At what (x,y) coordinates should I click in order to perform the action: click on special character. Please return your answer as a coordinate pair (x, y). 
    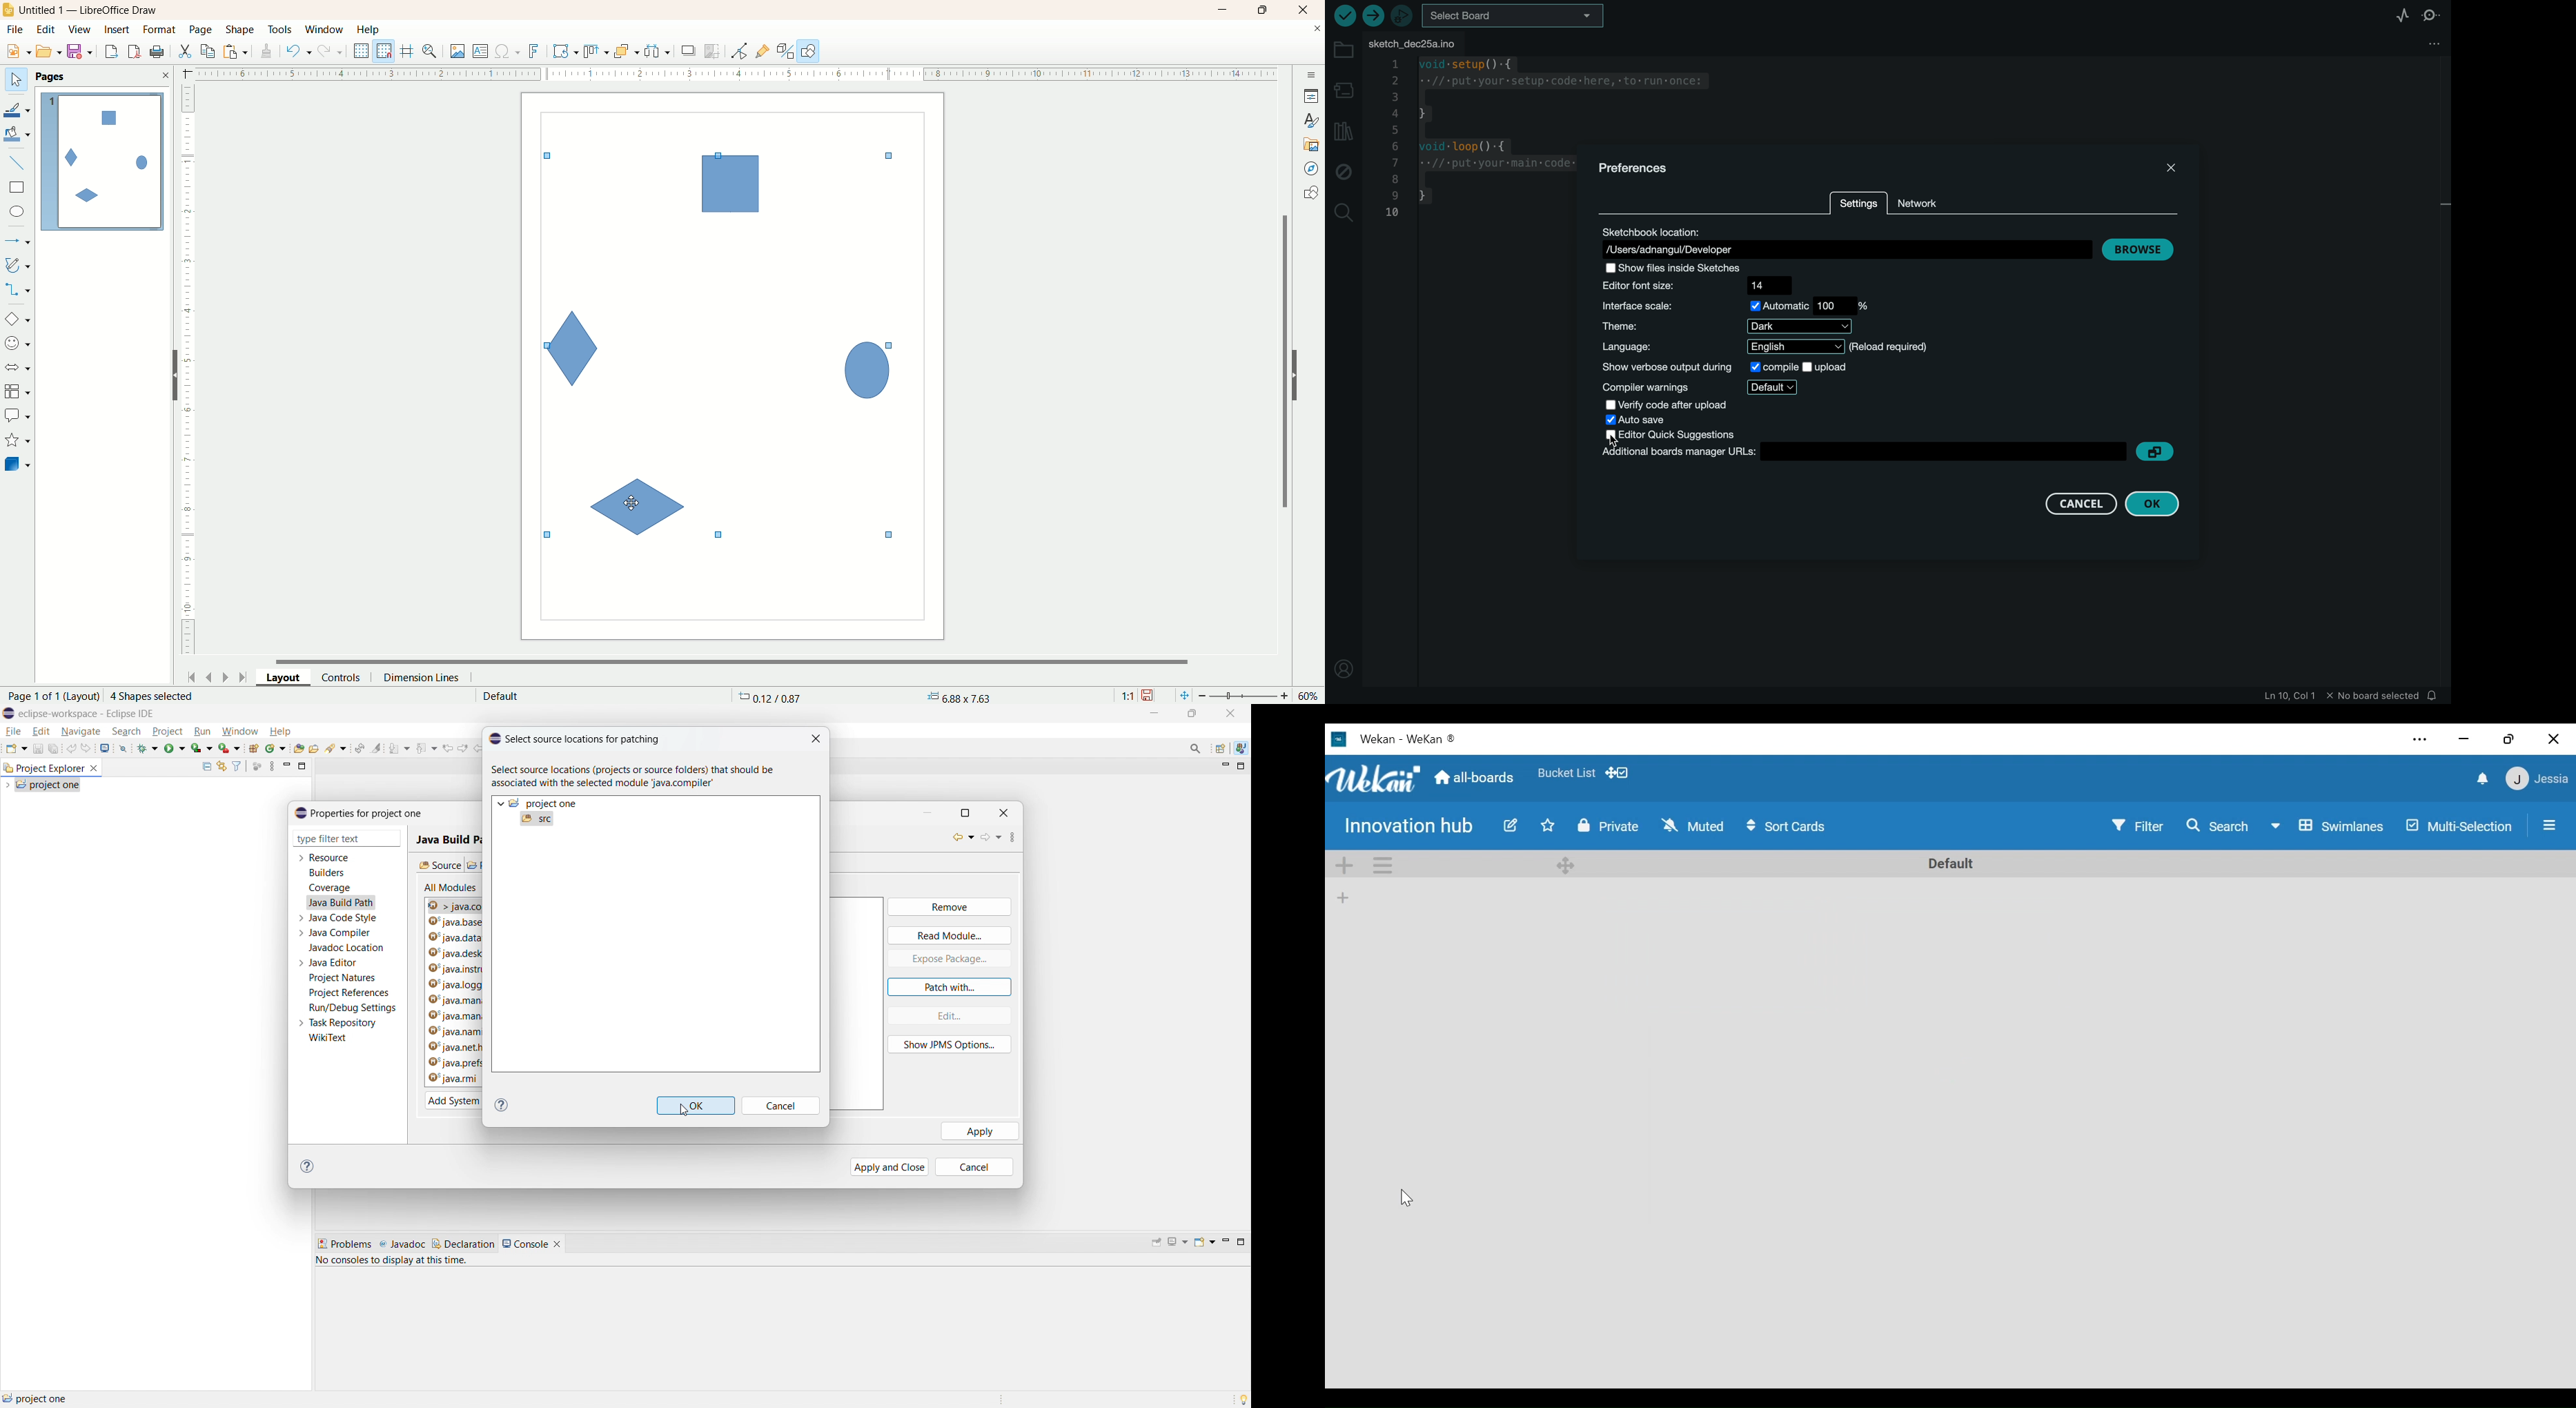
    Looking at the image, I should click on (509, 52).